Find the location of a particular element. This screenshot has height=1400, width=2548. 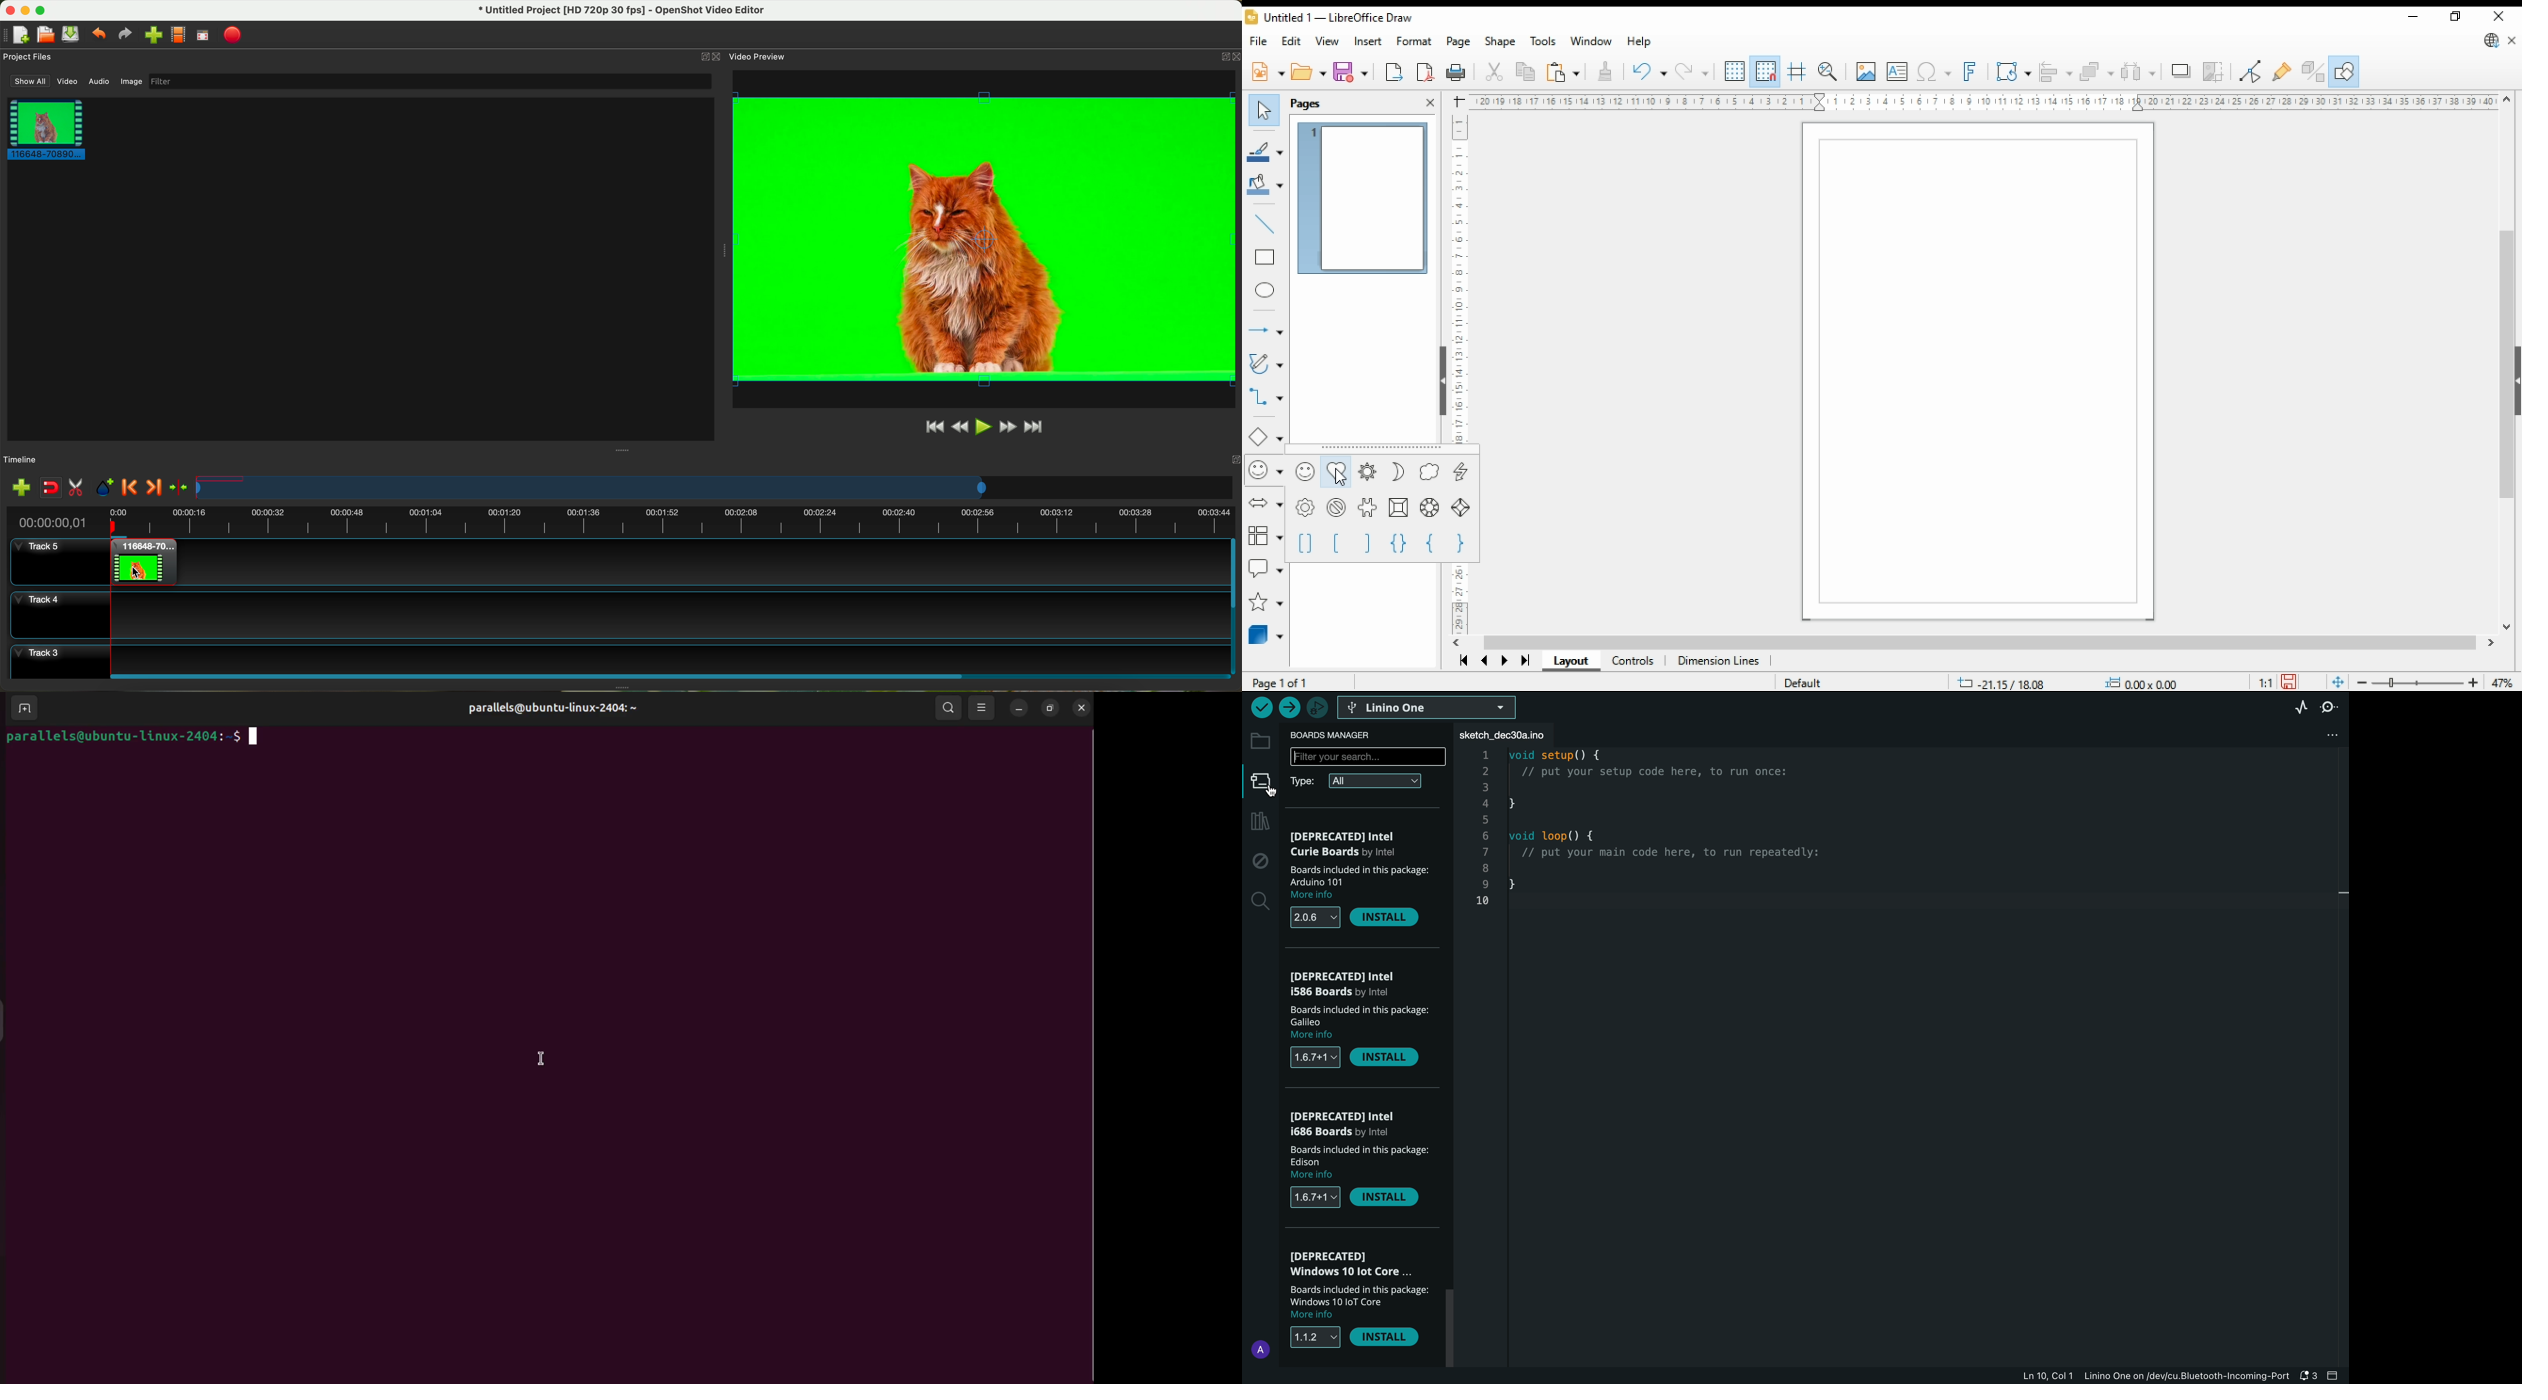

first page is located at coordinates (1464, 661).